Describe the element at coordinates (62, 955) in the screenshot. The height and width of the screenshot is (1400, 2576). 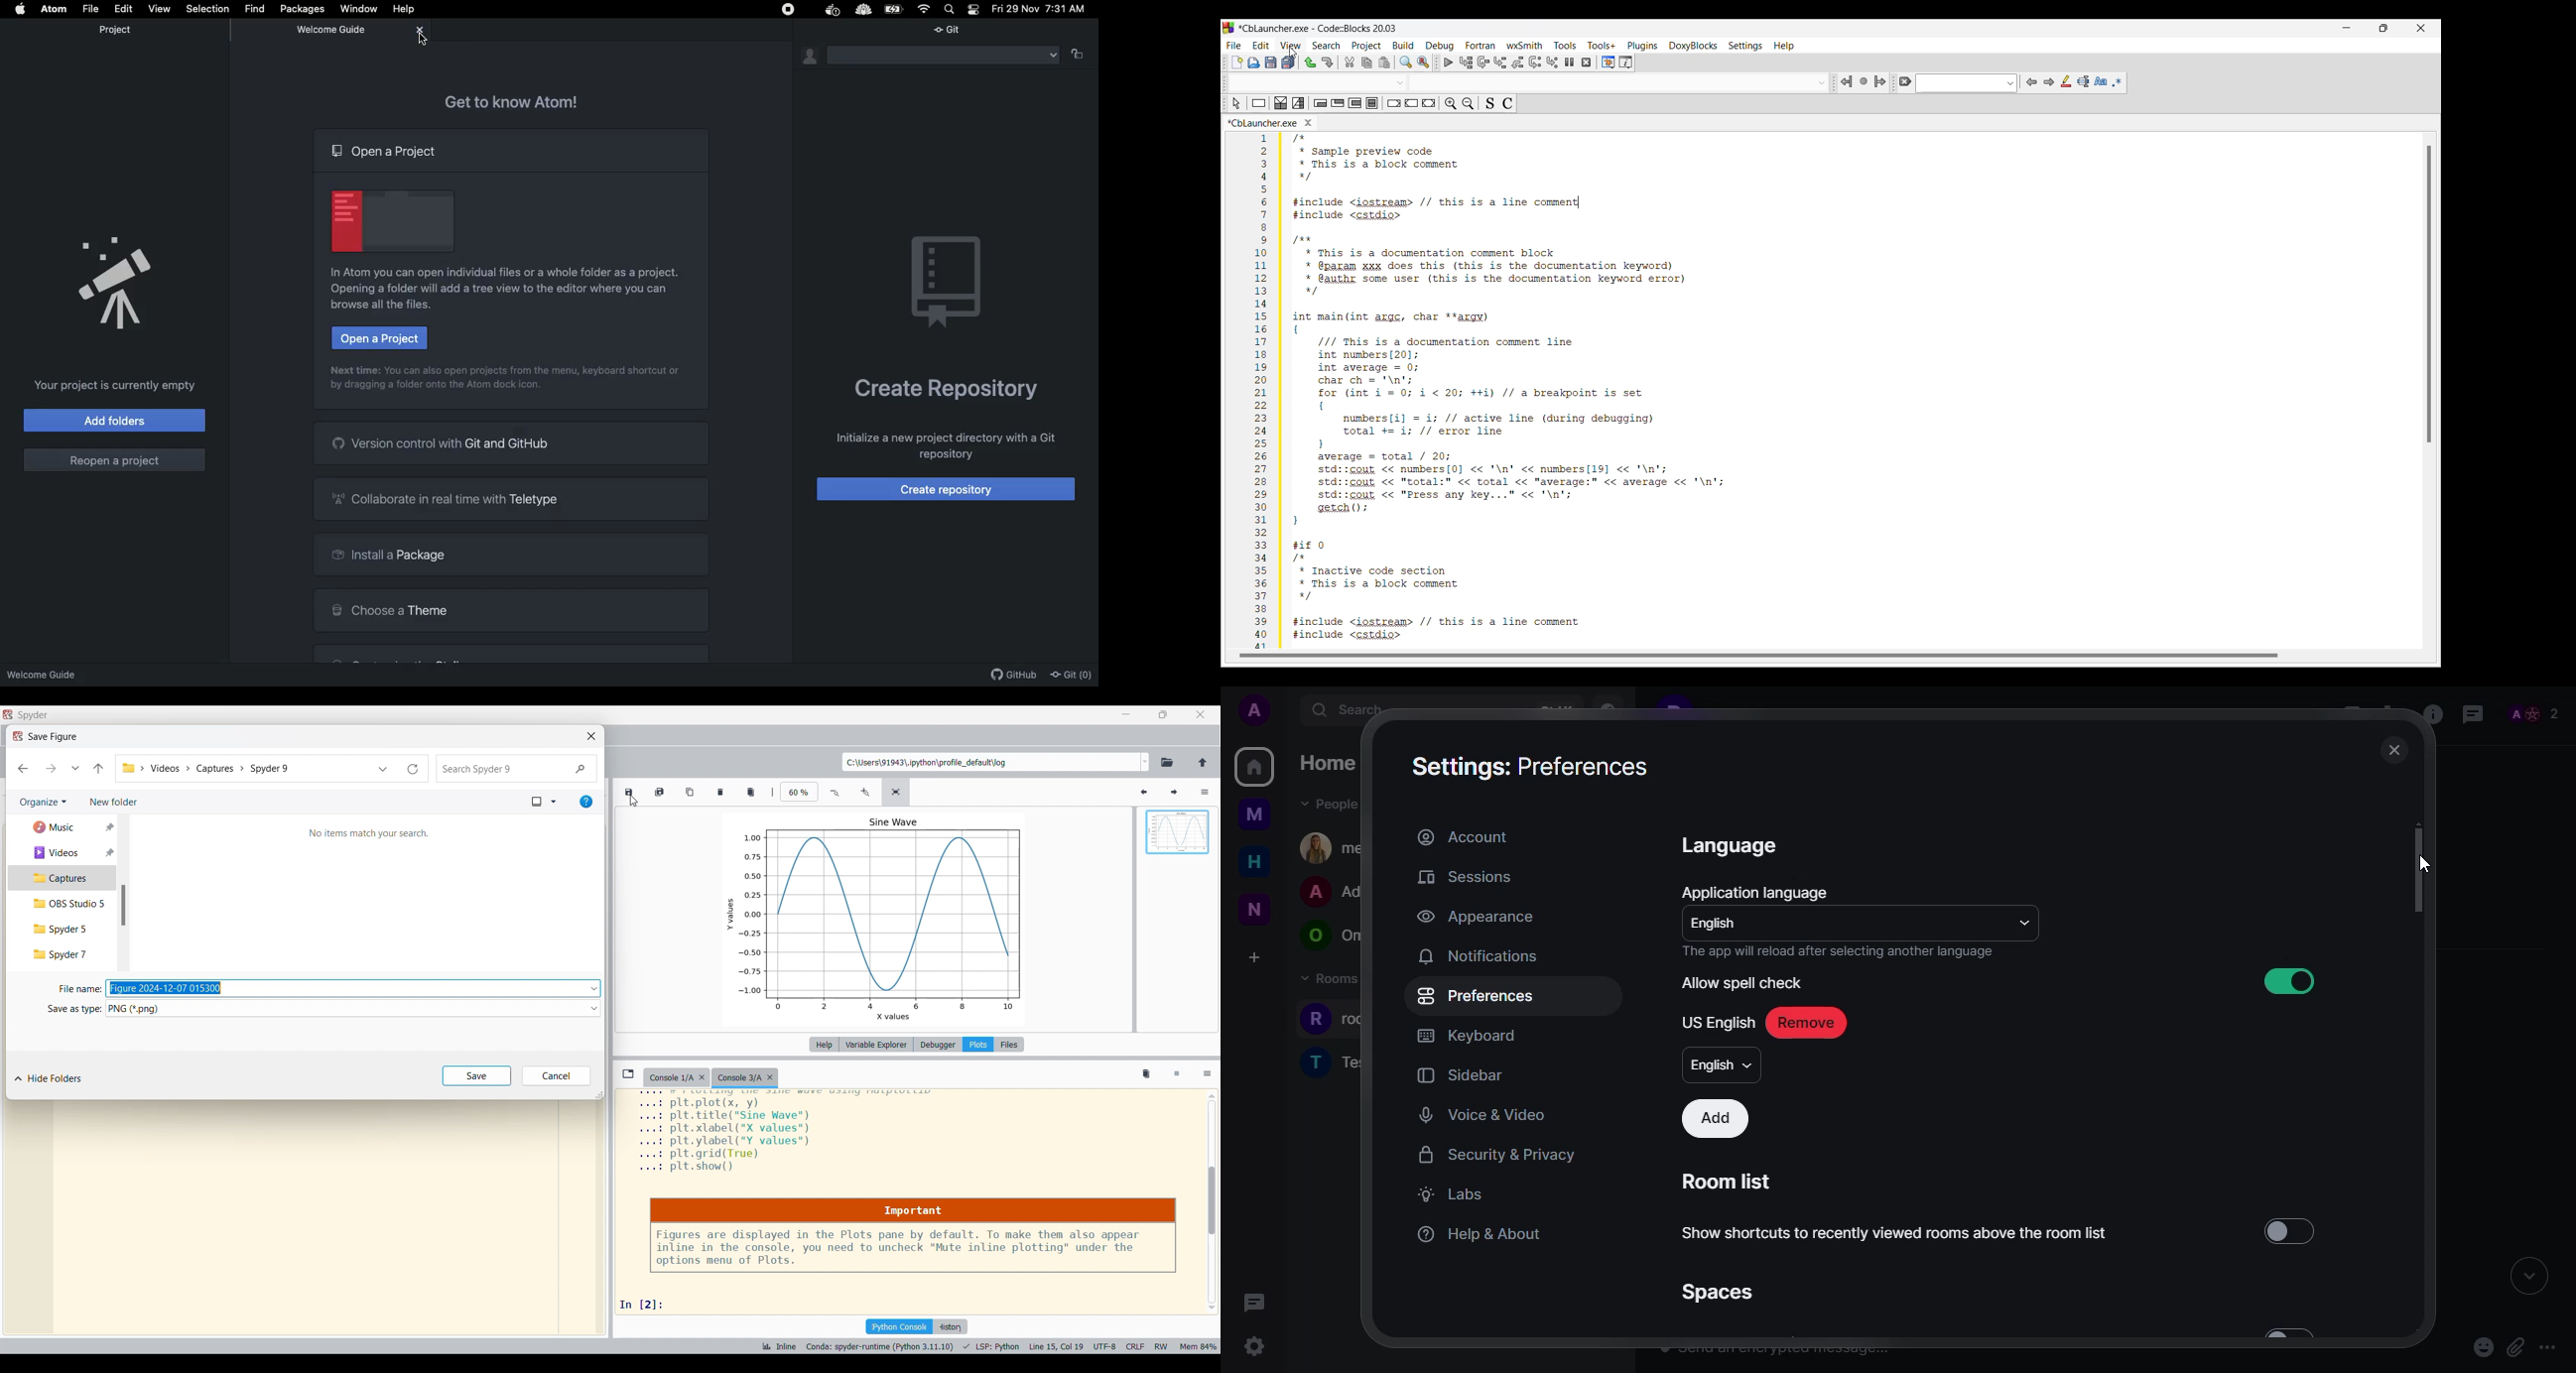
I see `Spyder 7` at that location.